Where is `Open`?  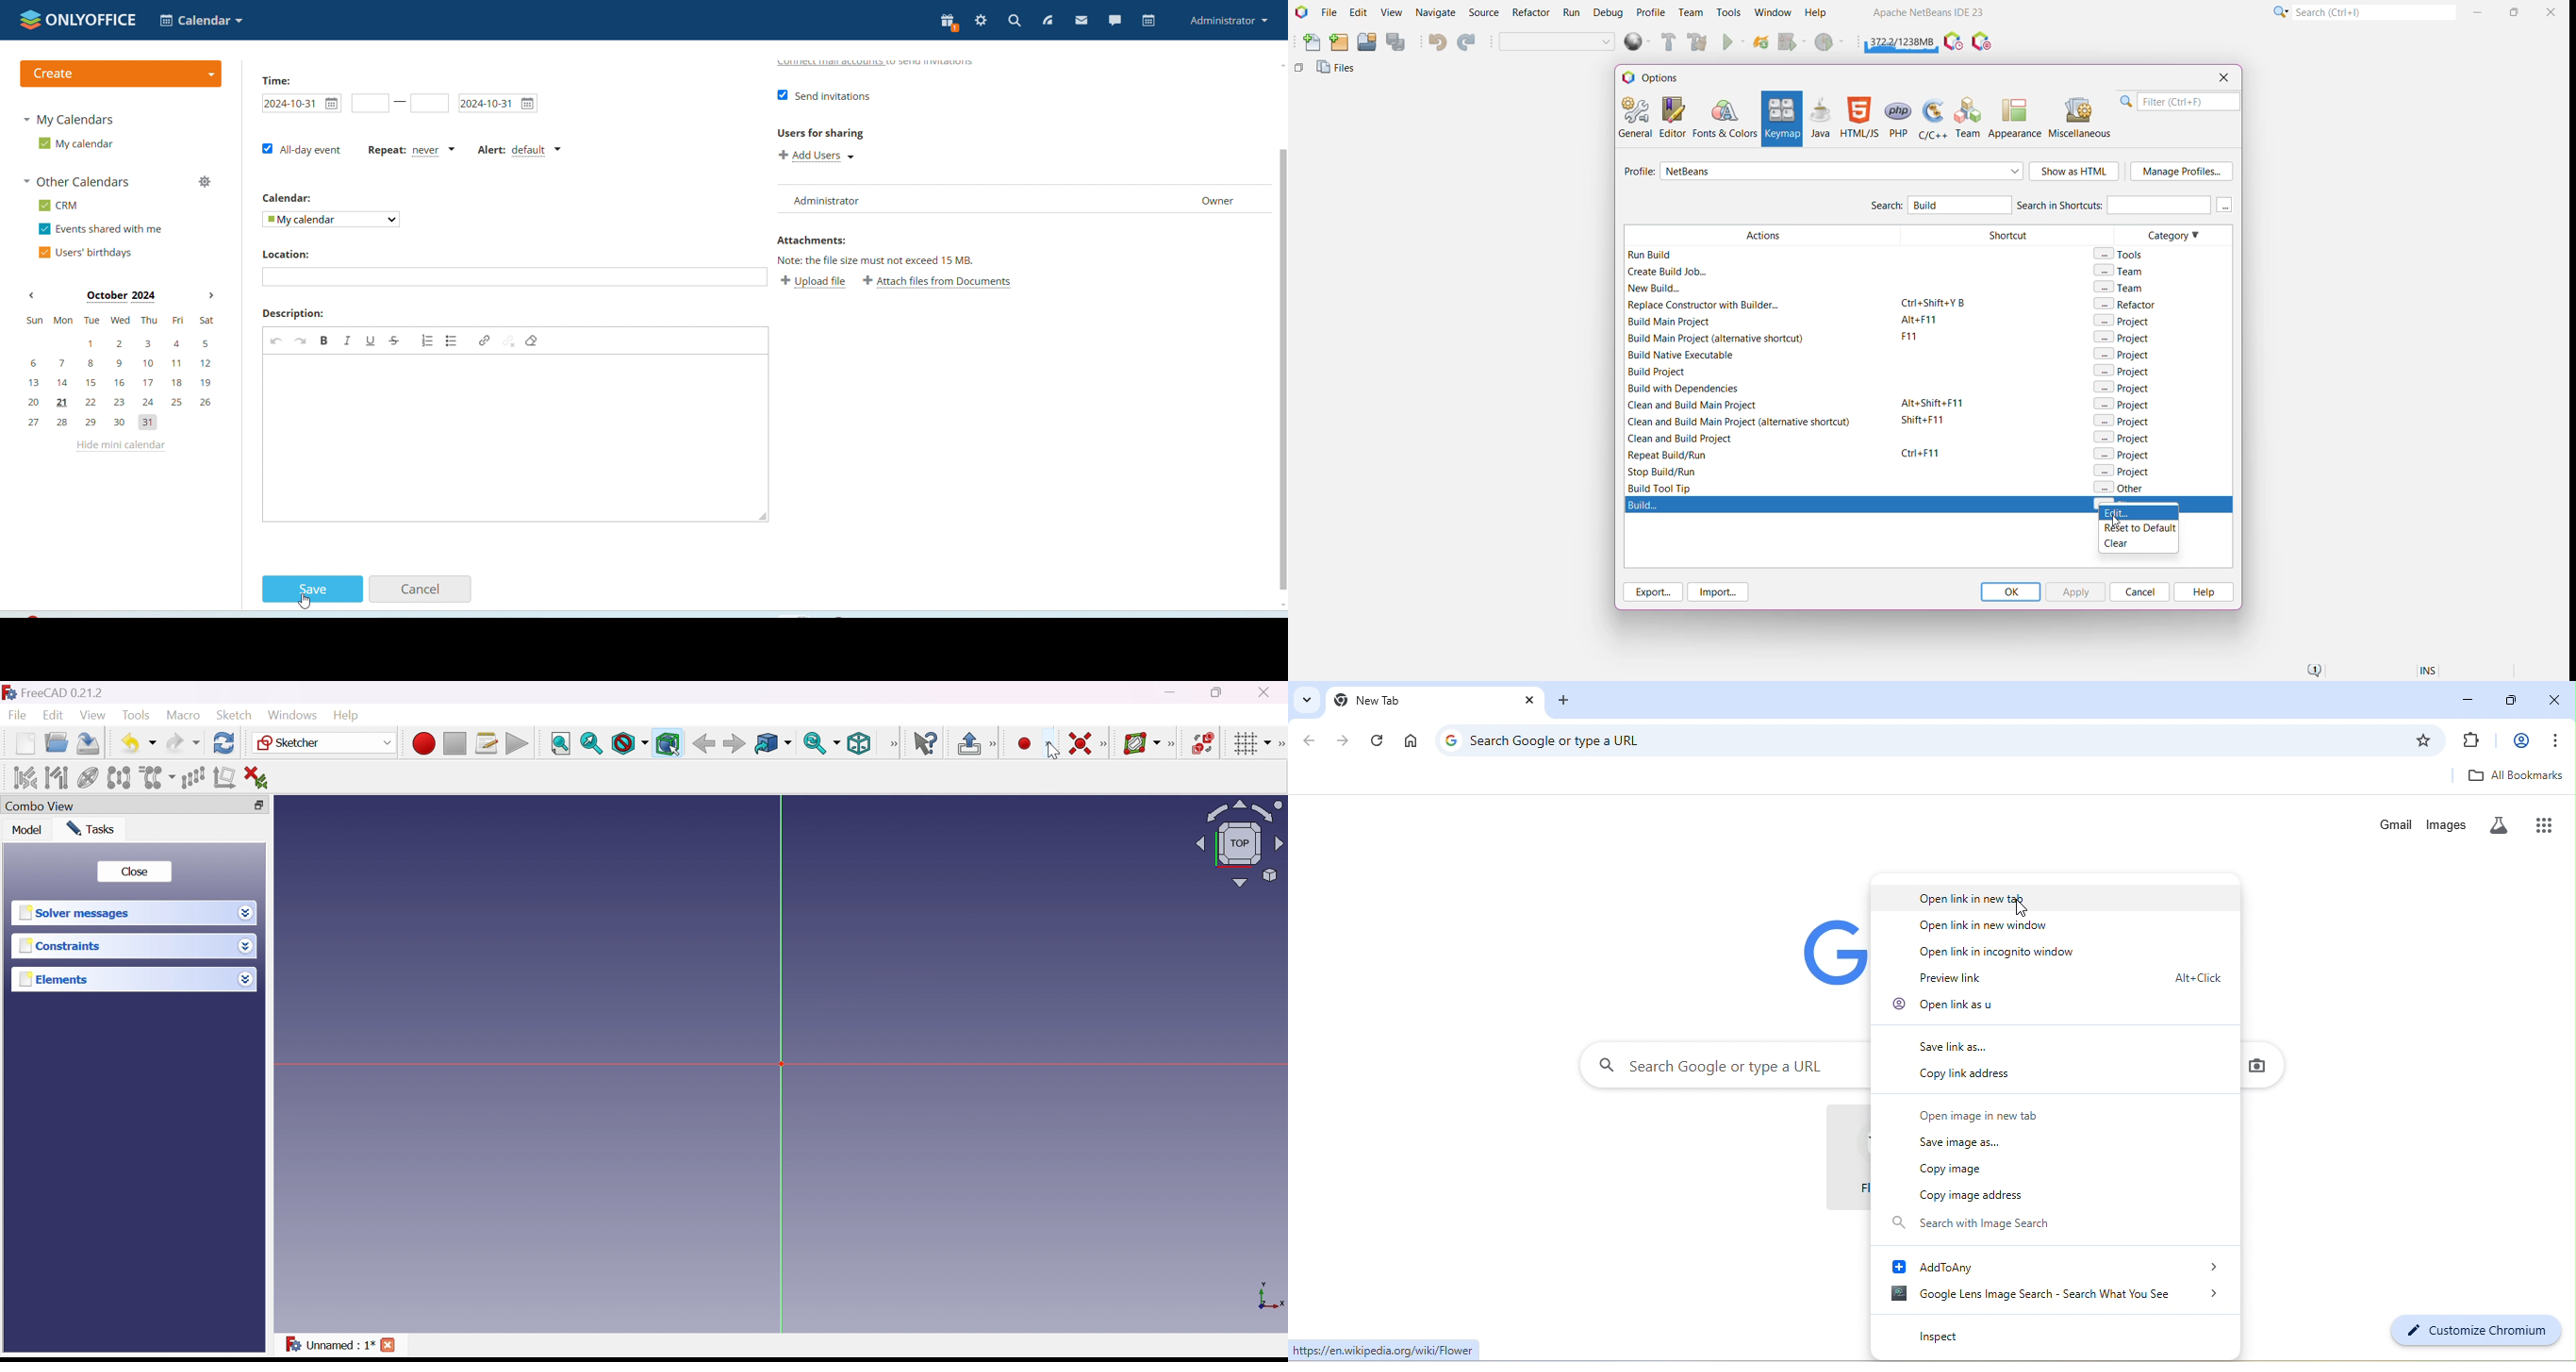 Open is located at coordinates (56, 743).